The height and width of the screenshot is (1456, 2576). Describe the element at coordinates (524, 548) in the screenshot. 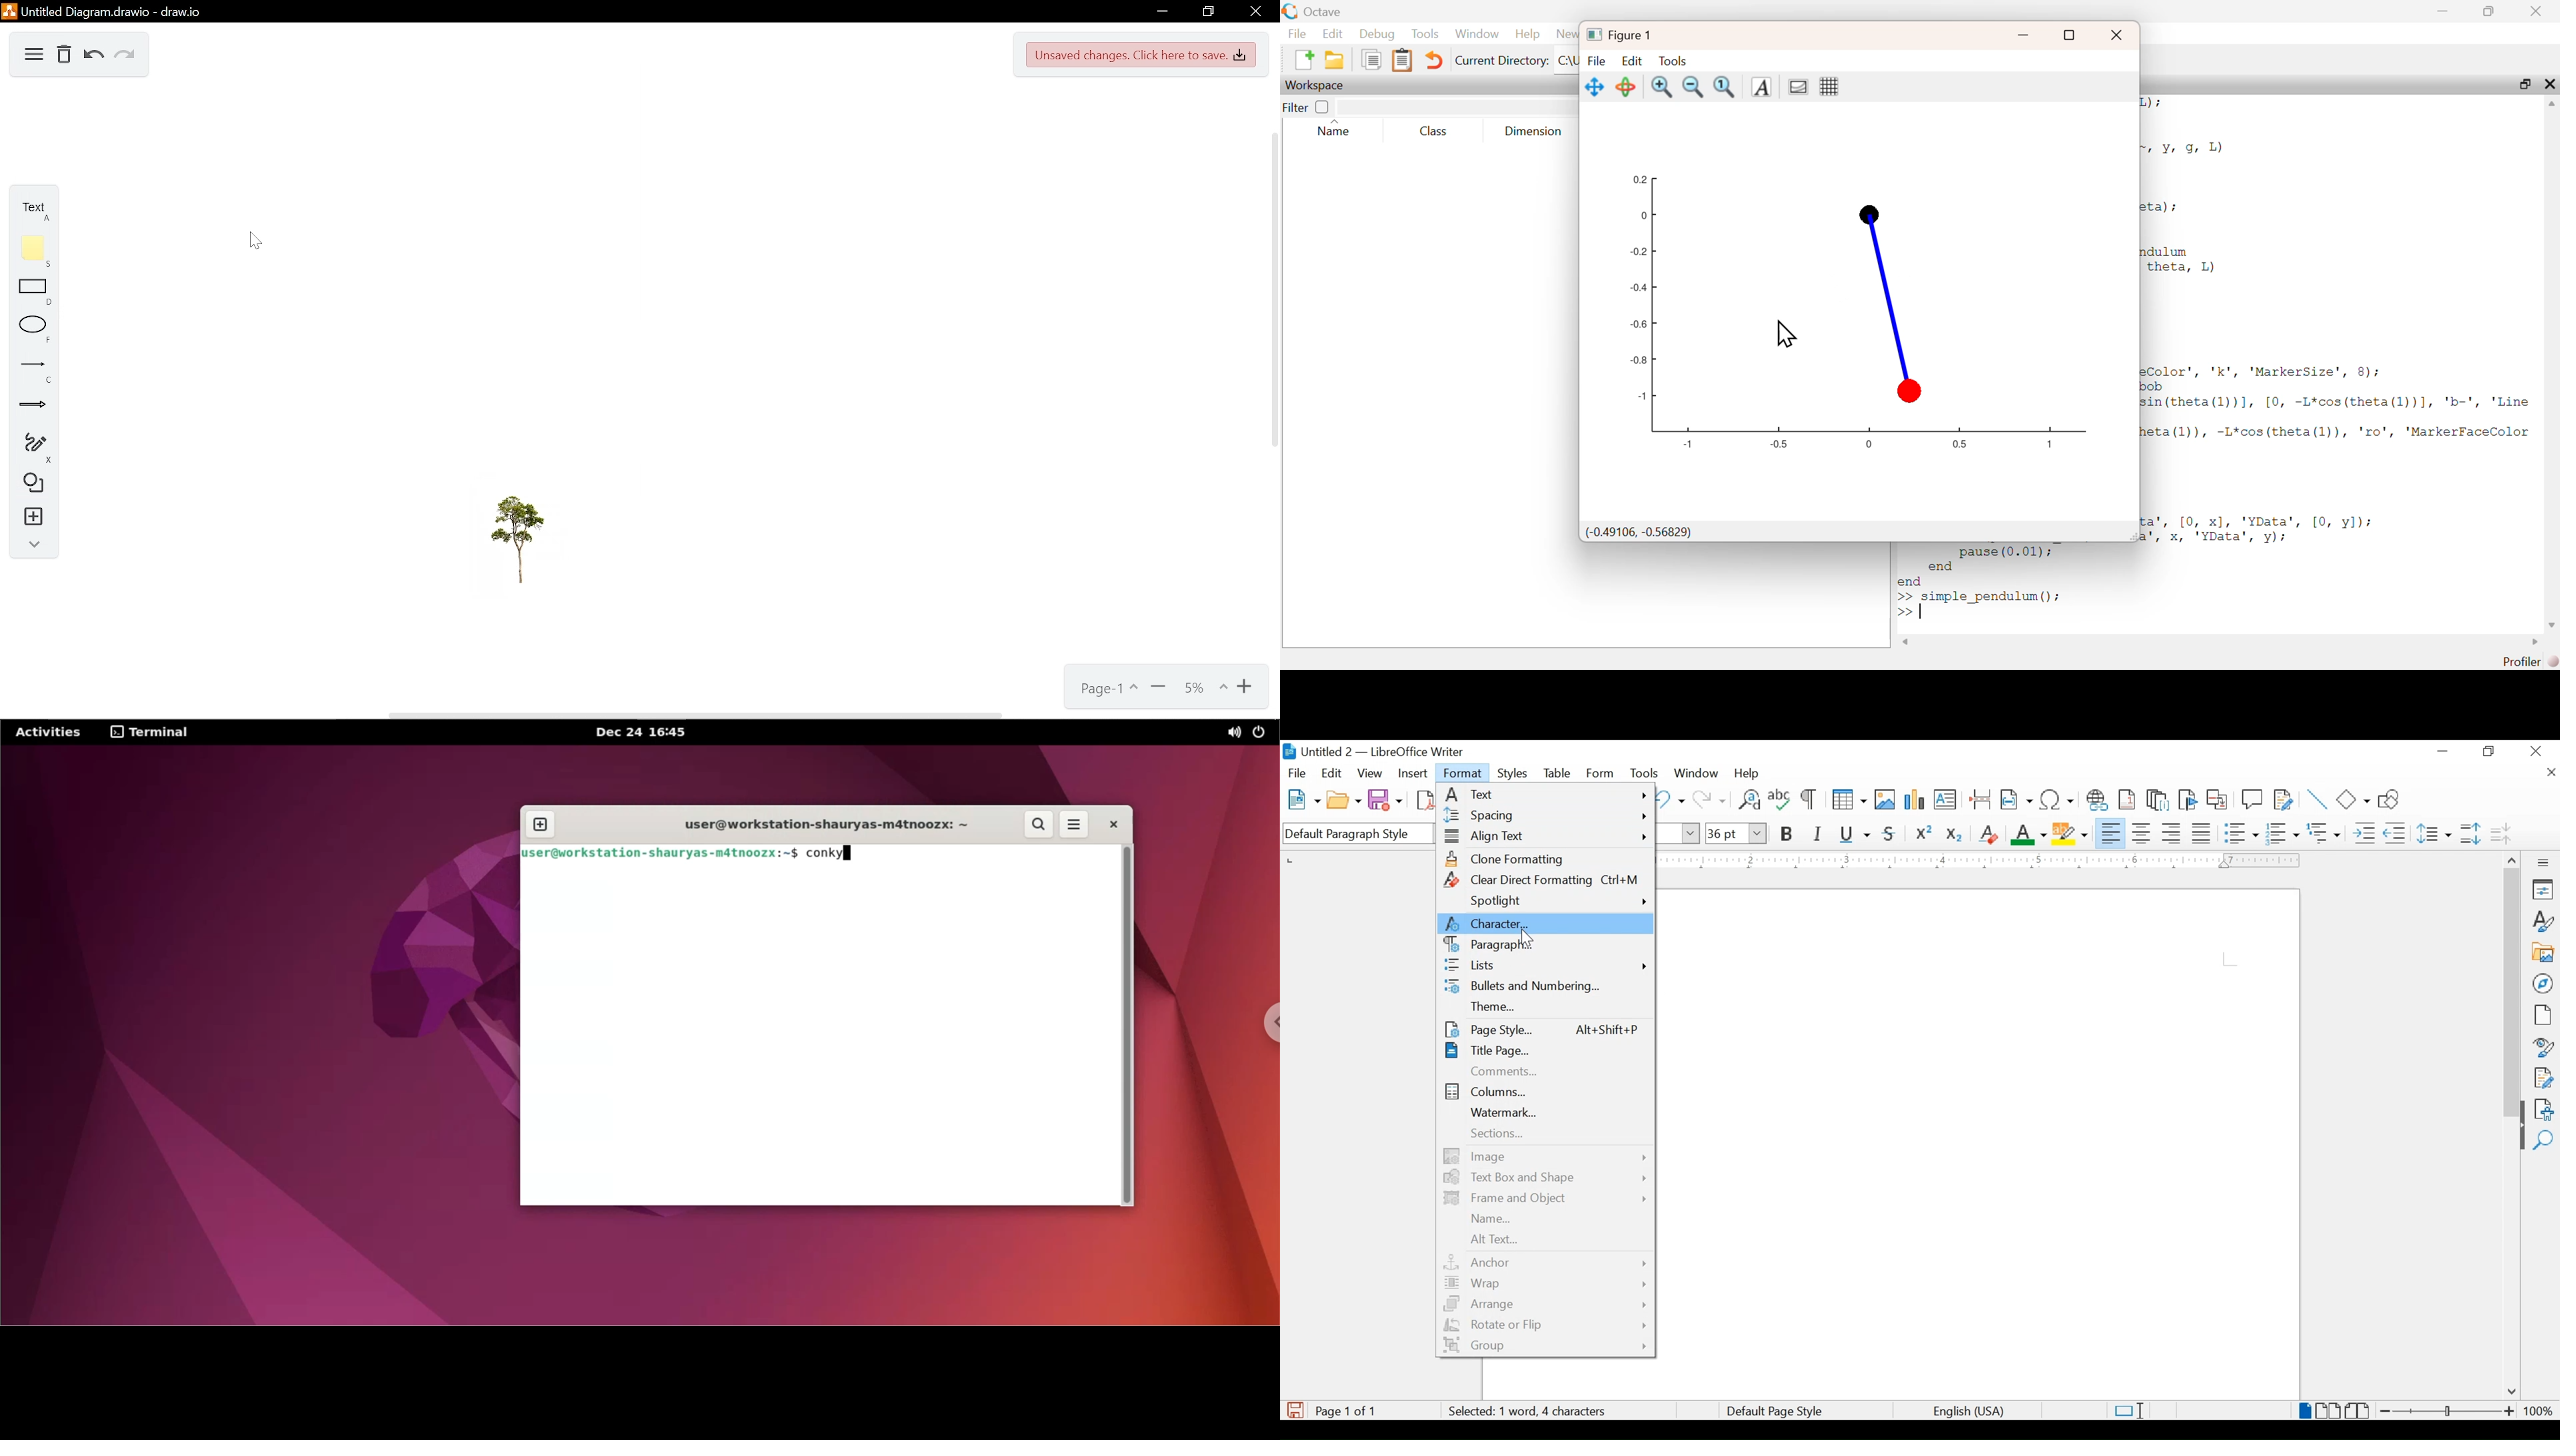

I see `Tree image added` at that location.